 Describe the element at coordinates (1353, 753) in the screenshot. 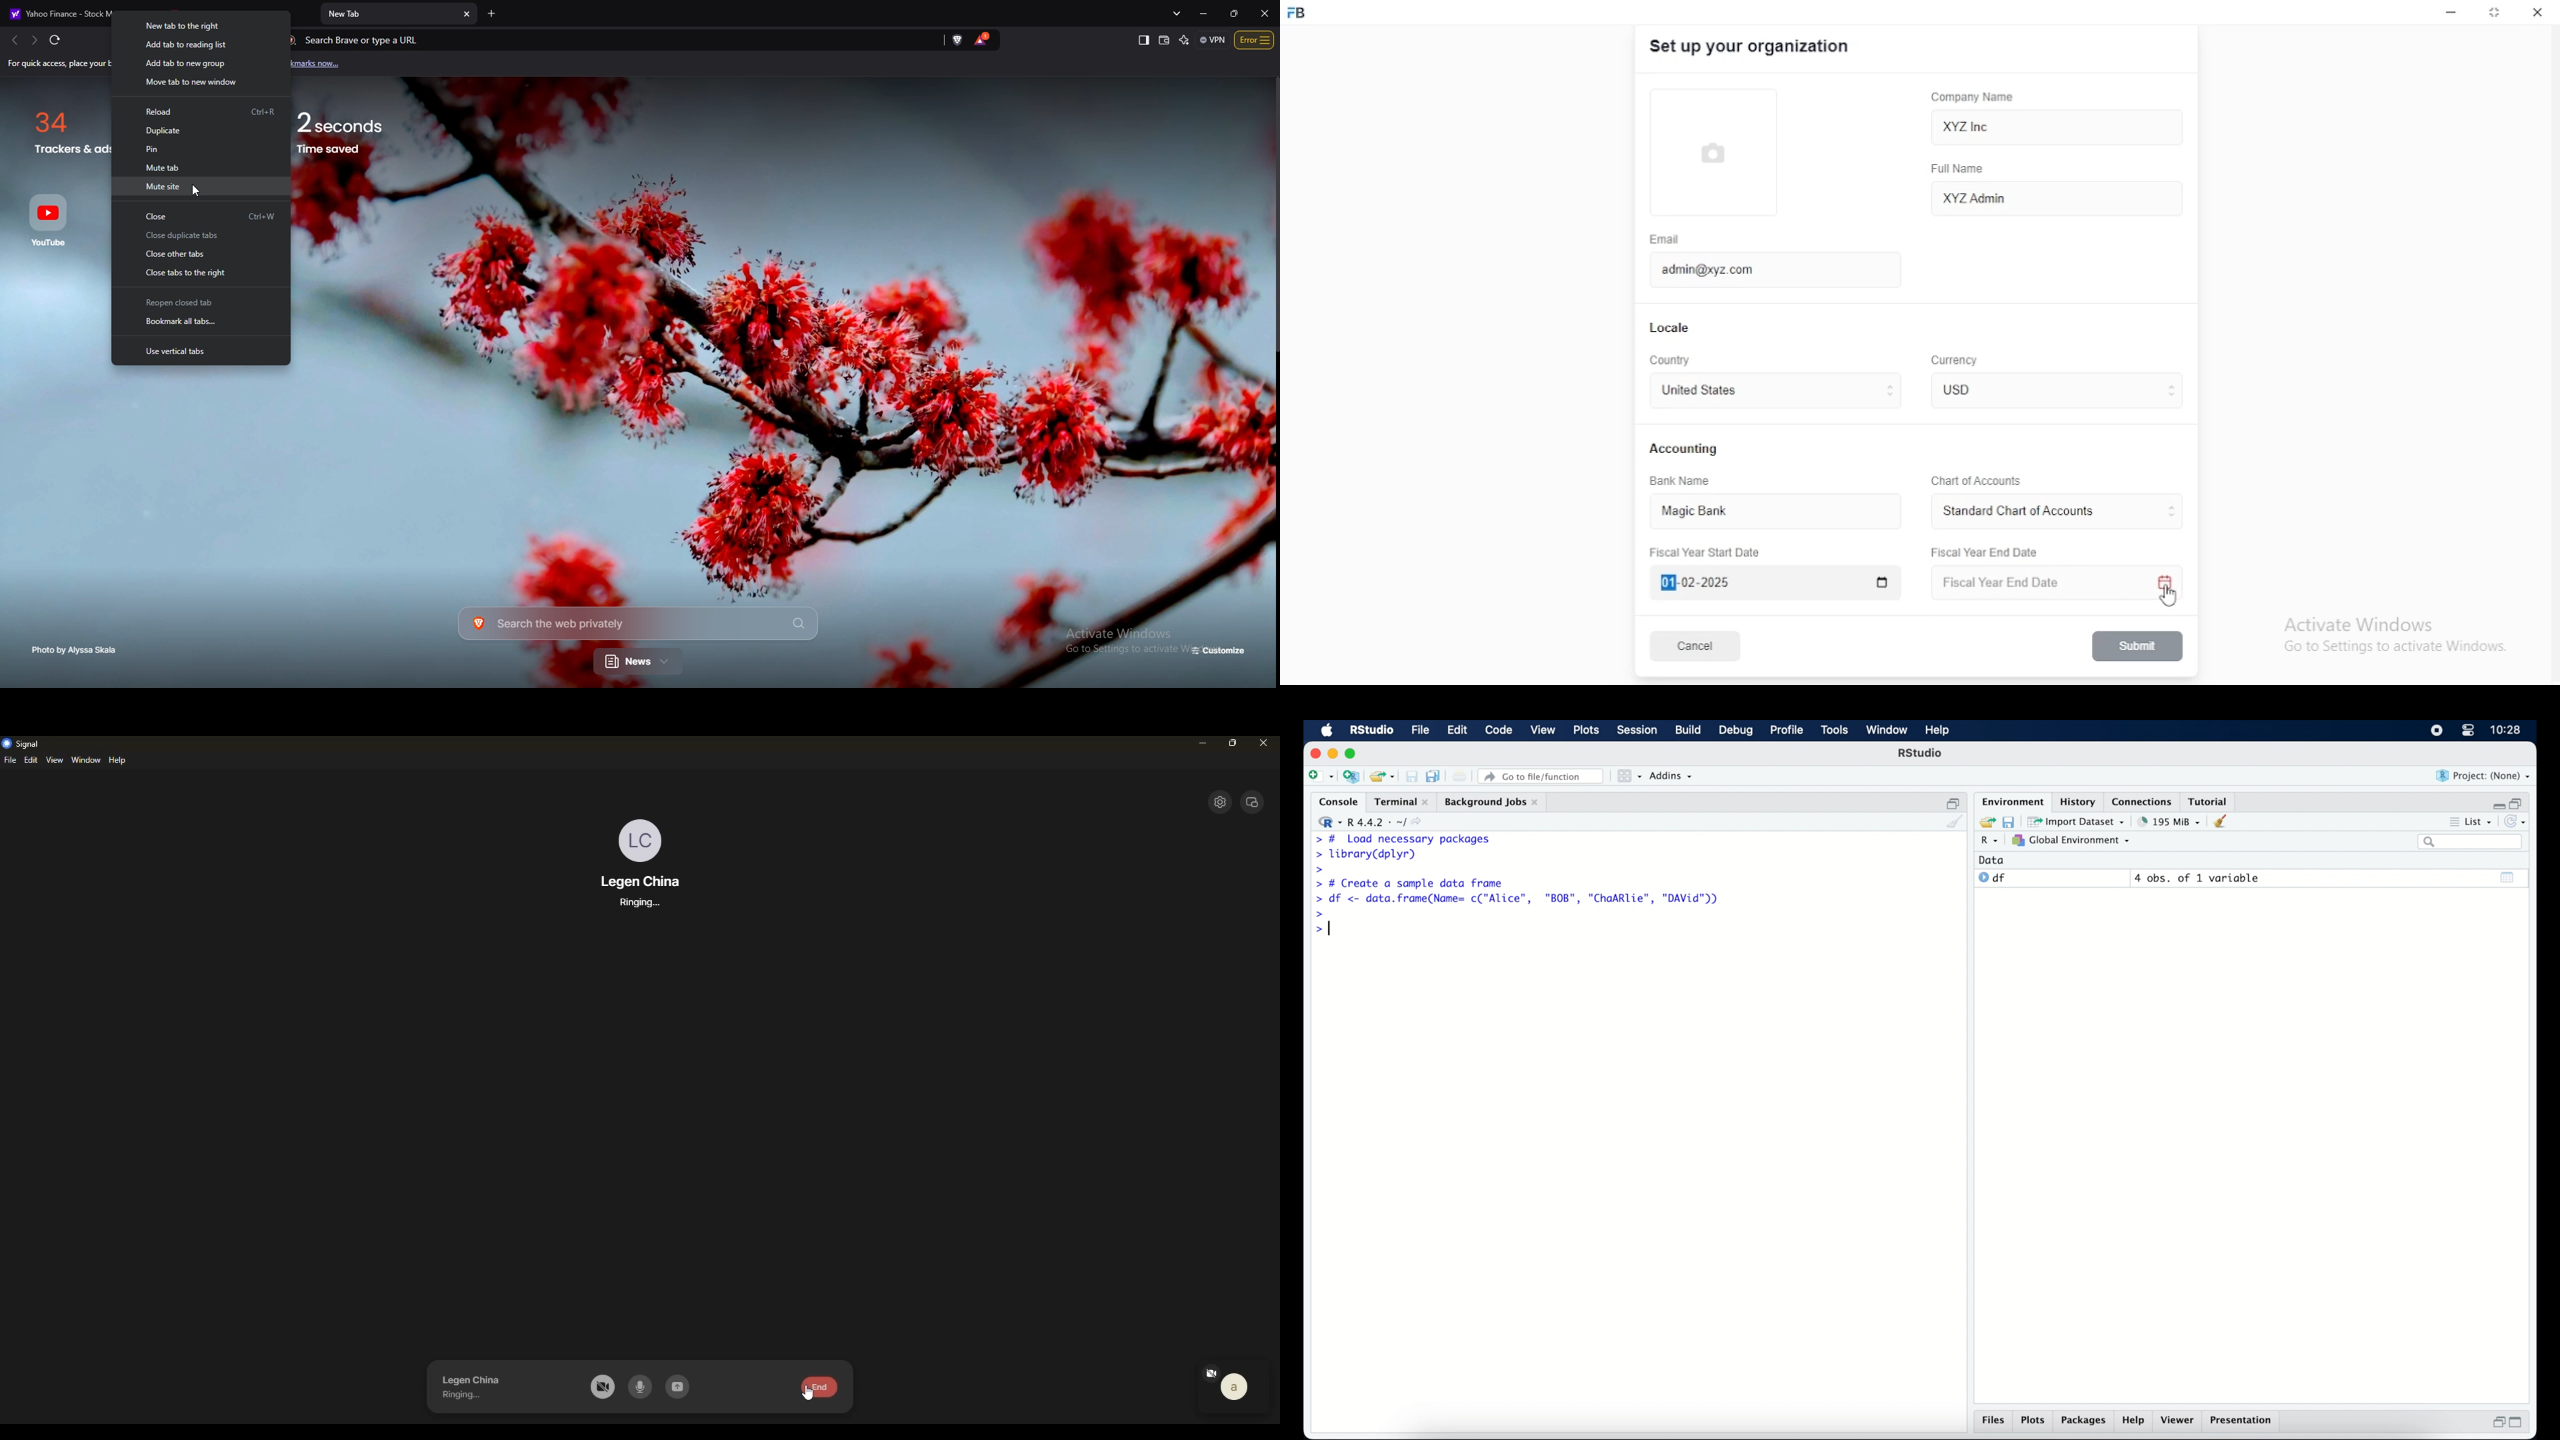

I see `maximize` at that location.